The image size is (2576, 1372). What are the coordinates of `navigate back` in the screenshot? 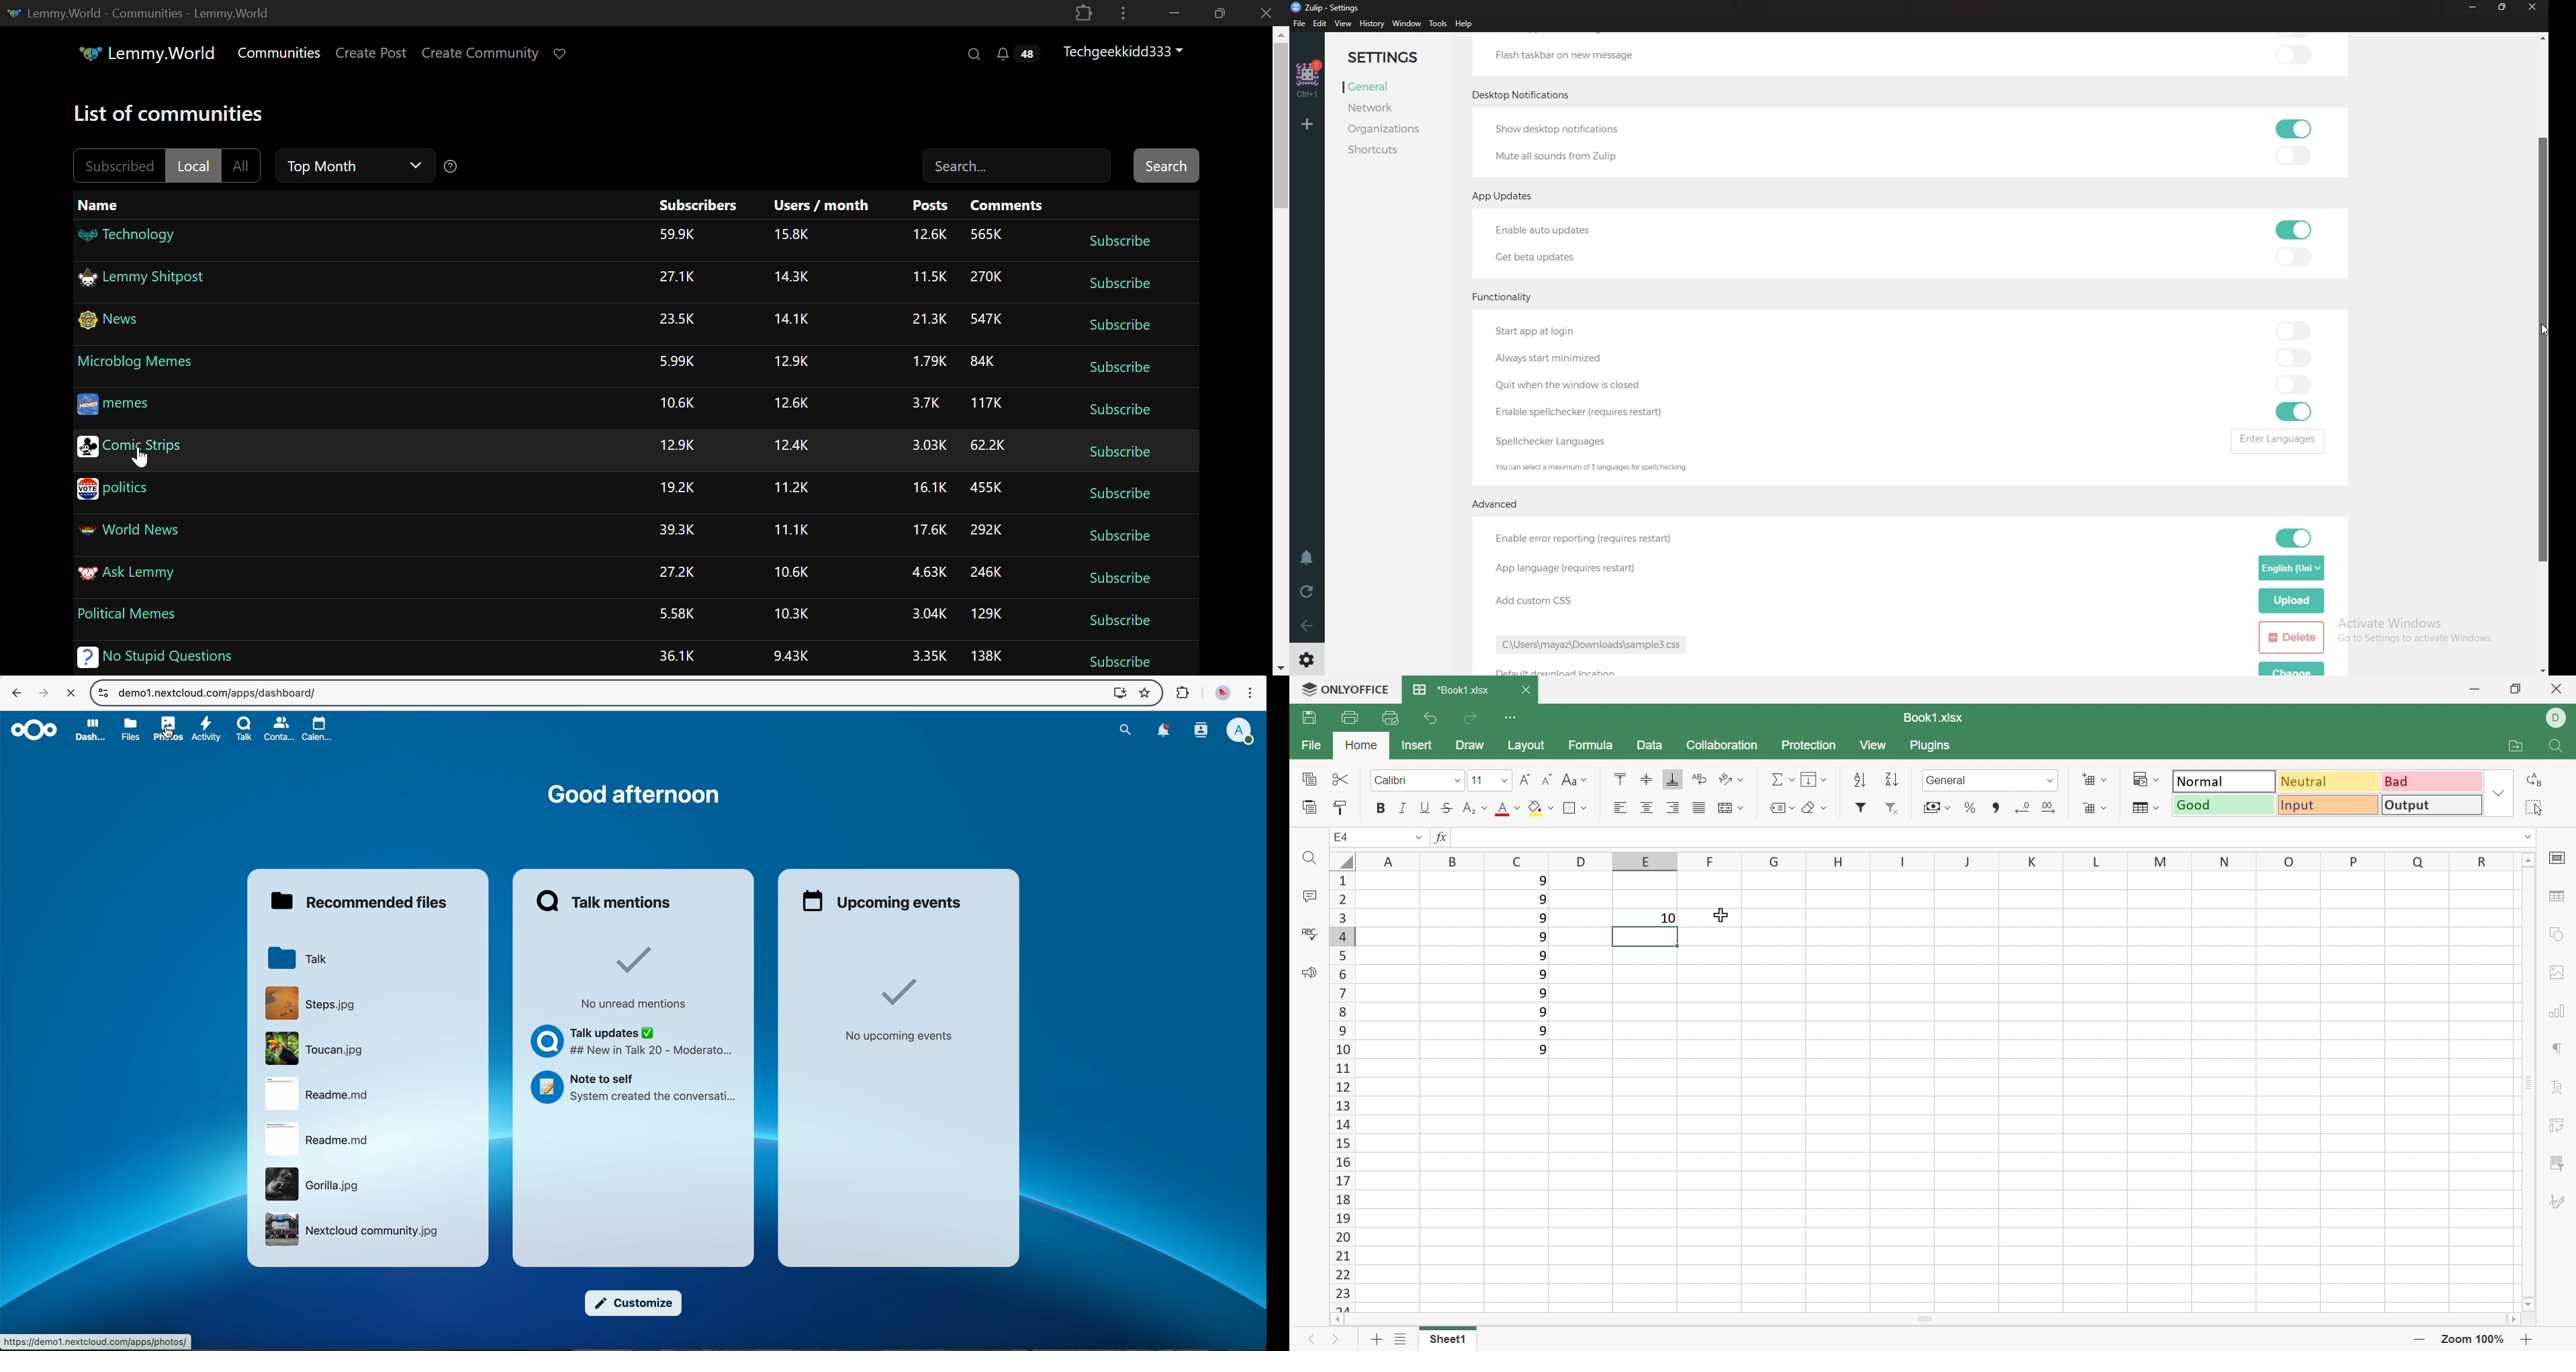 It's located at (13, 691).